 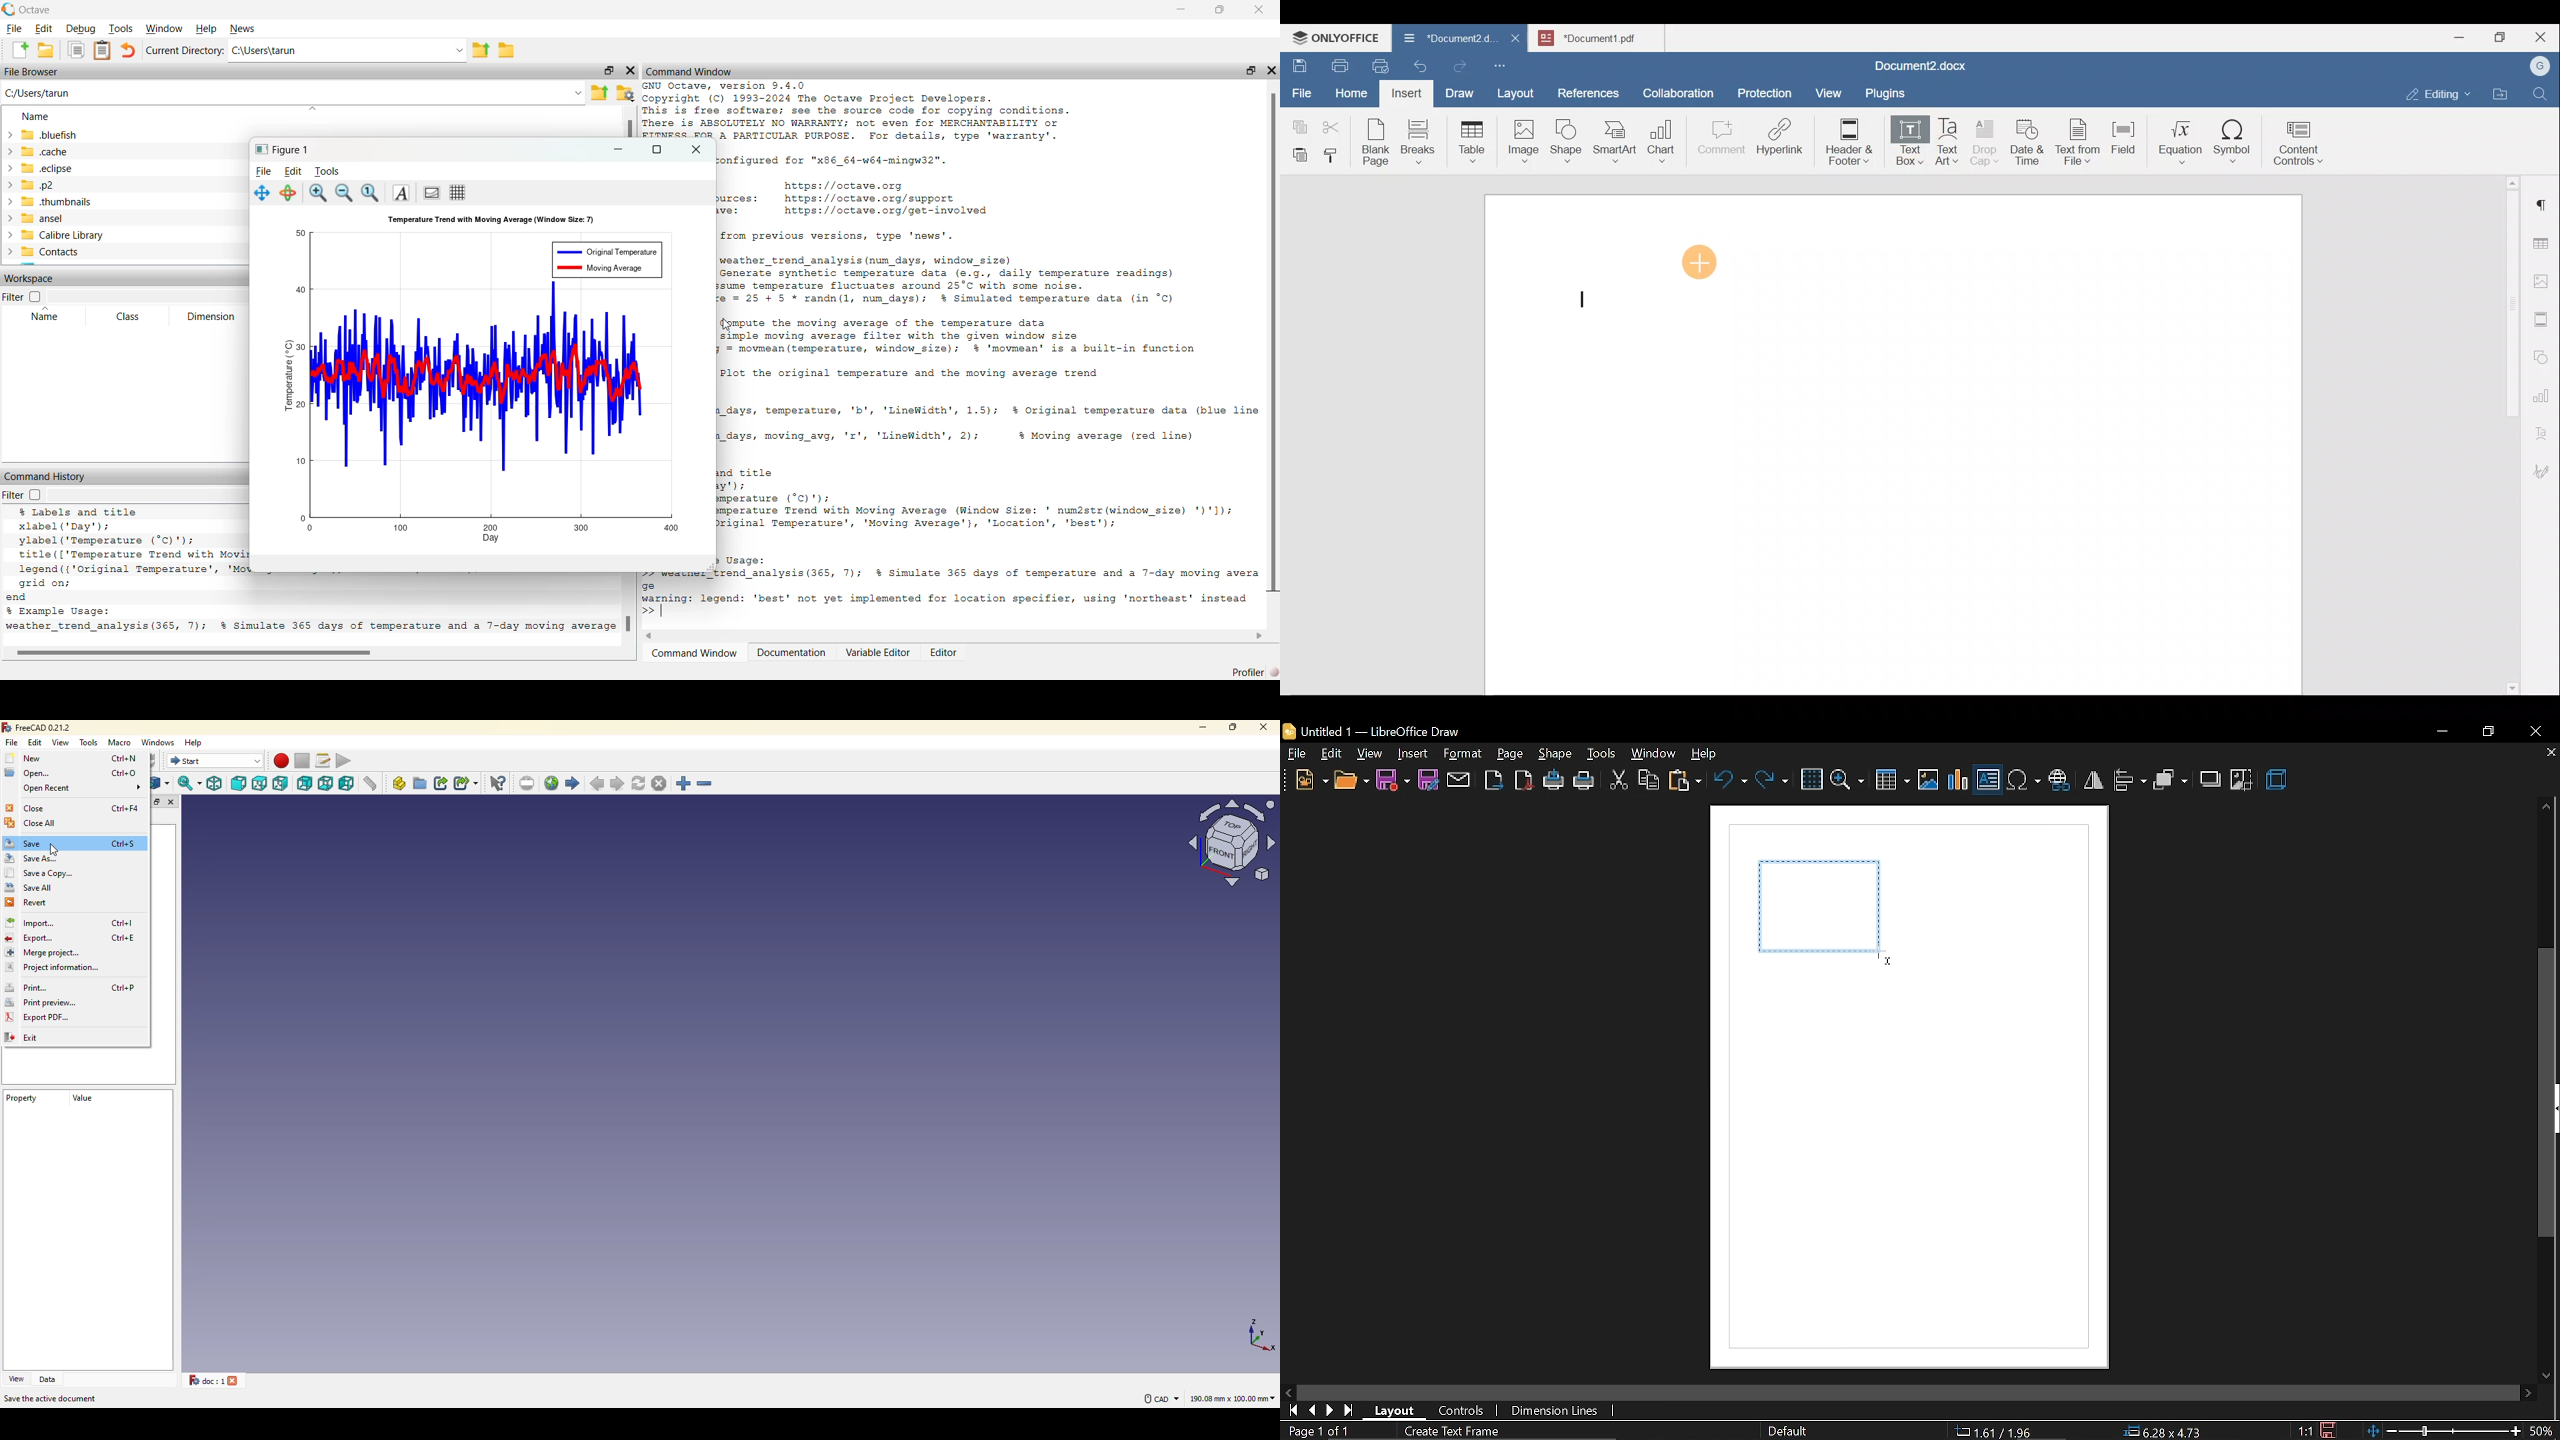 I want to click on go to last page, so click(x=1333, y=1411).